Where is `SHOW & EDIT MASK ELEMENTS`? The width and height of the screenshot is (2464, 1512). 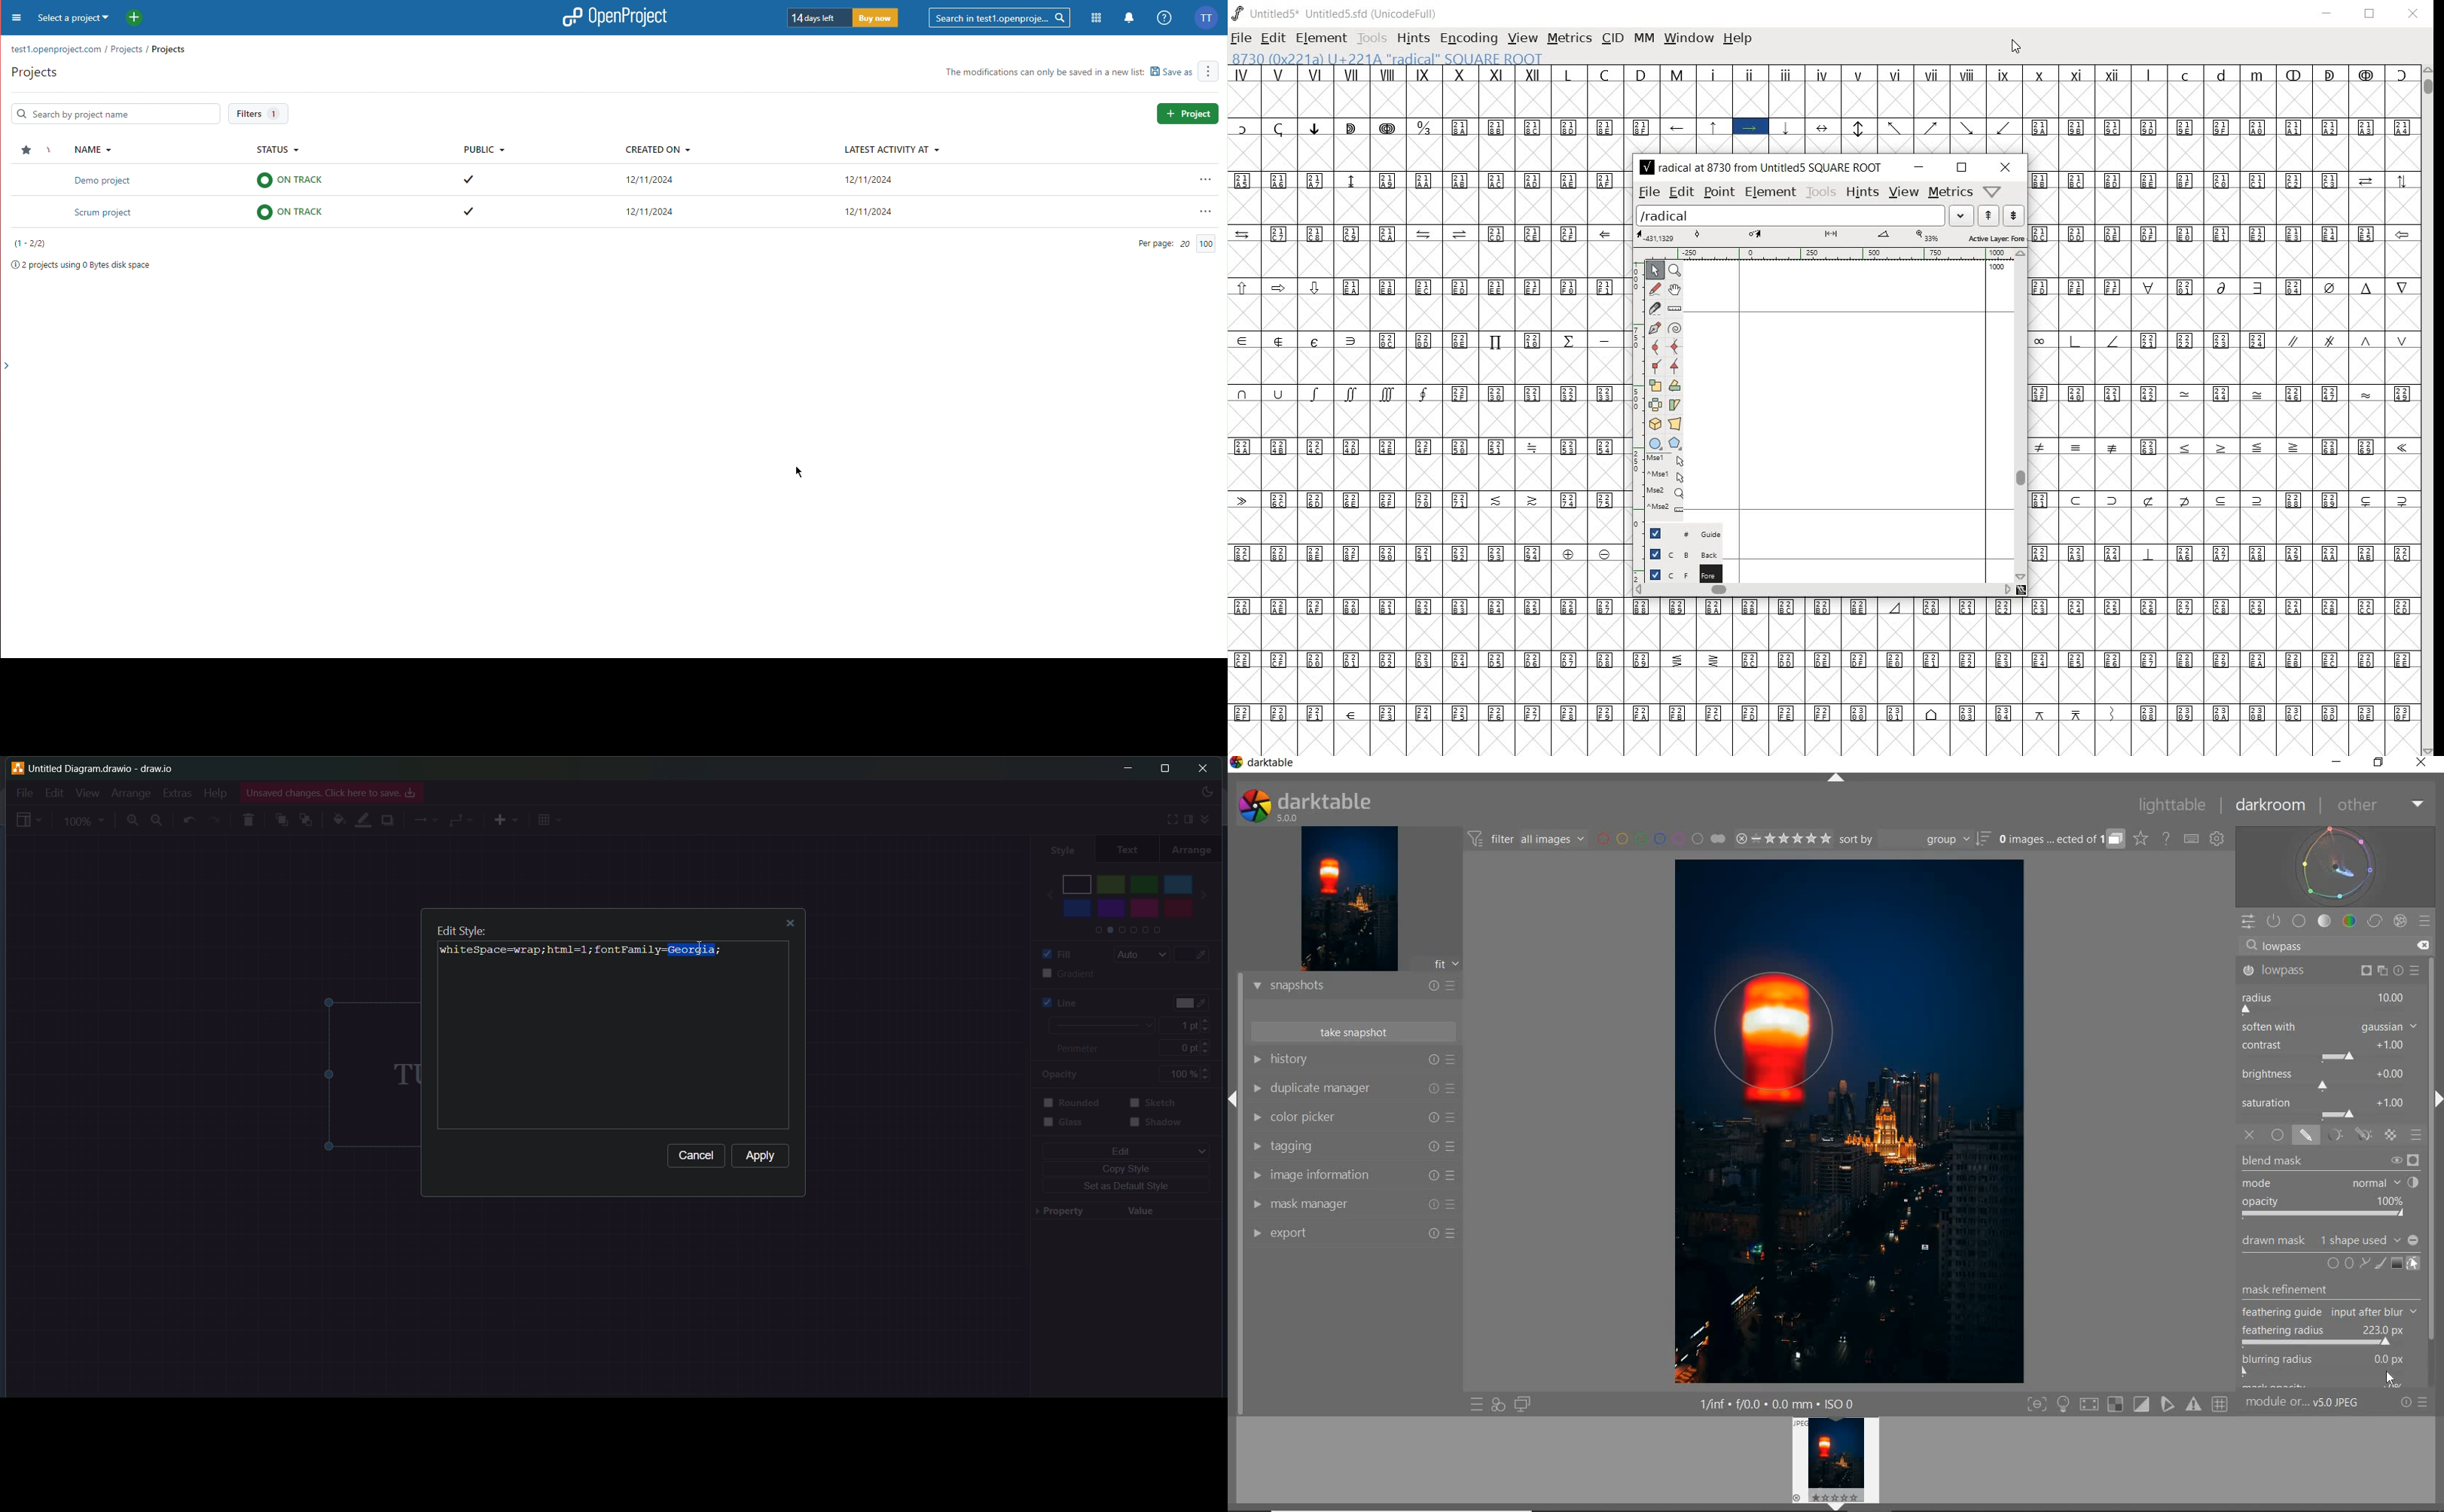
SHOW & EDIT MASK ELEMENTS is located at coordinates (2414, 1265).